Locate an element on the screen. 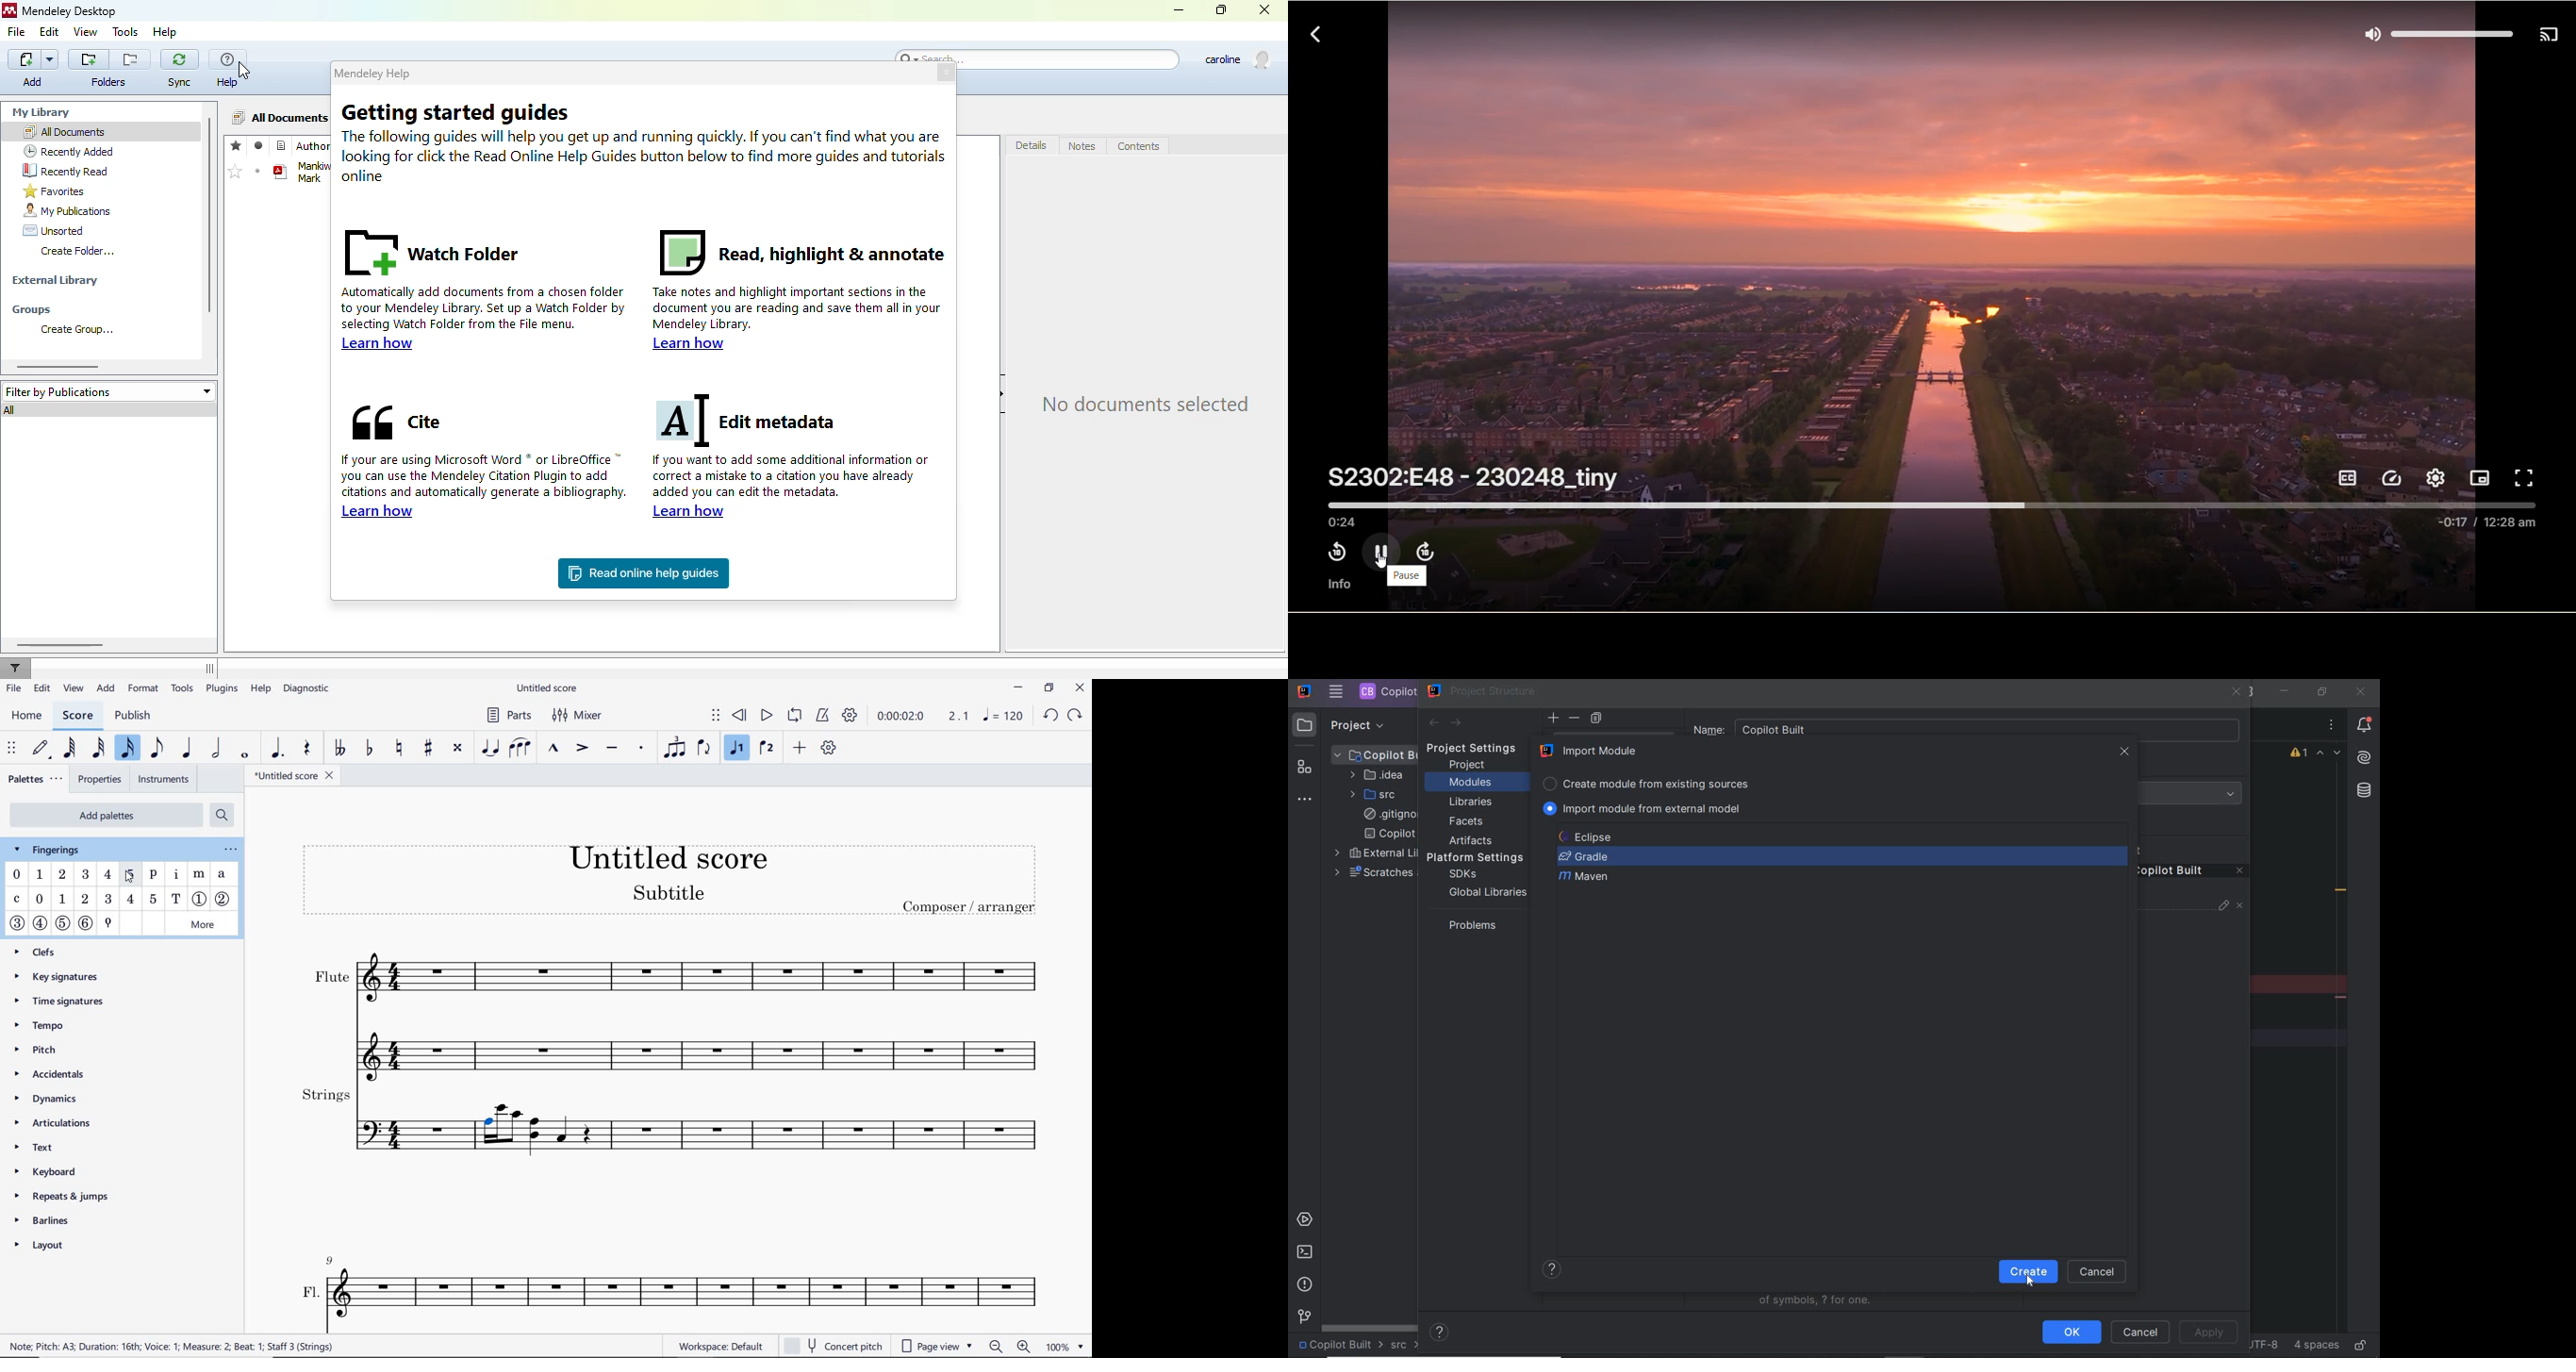 Image resolution: width=2576 pixels, height=1372 pixels. instruments is located at coordinates (163, 777).